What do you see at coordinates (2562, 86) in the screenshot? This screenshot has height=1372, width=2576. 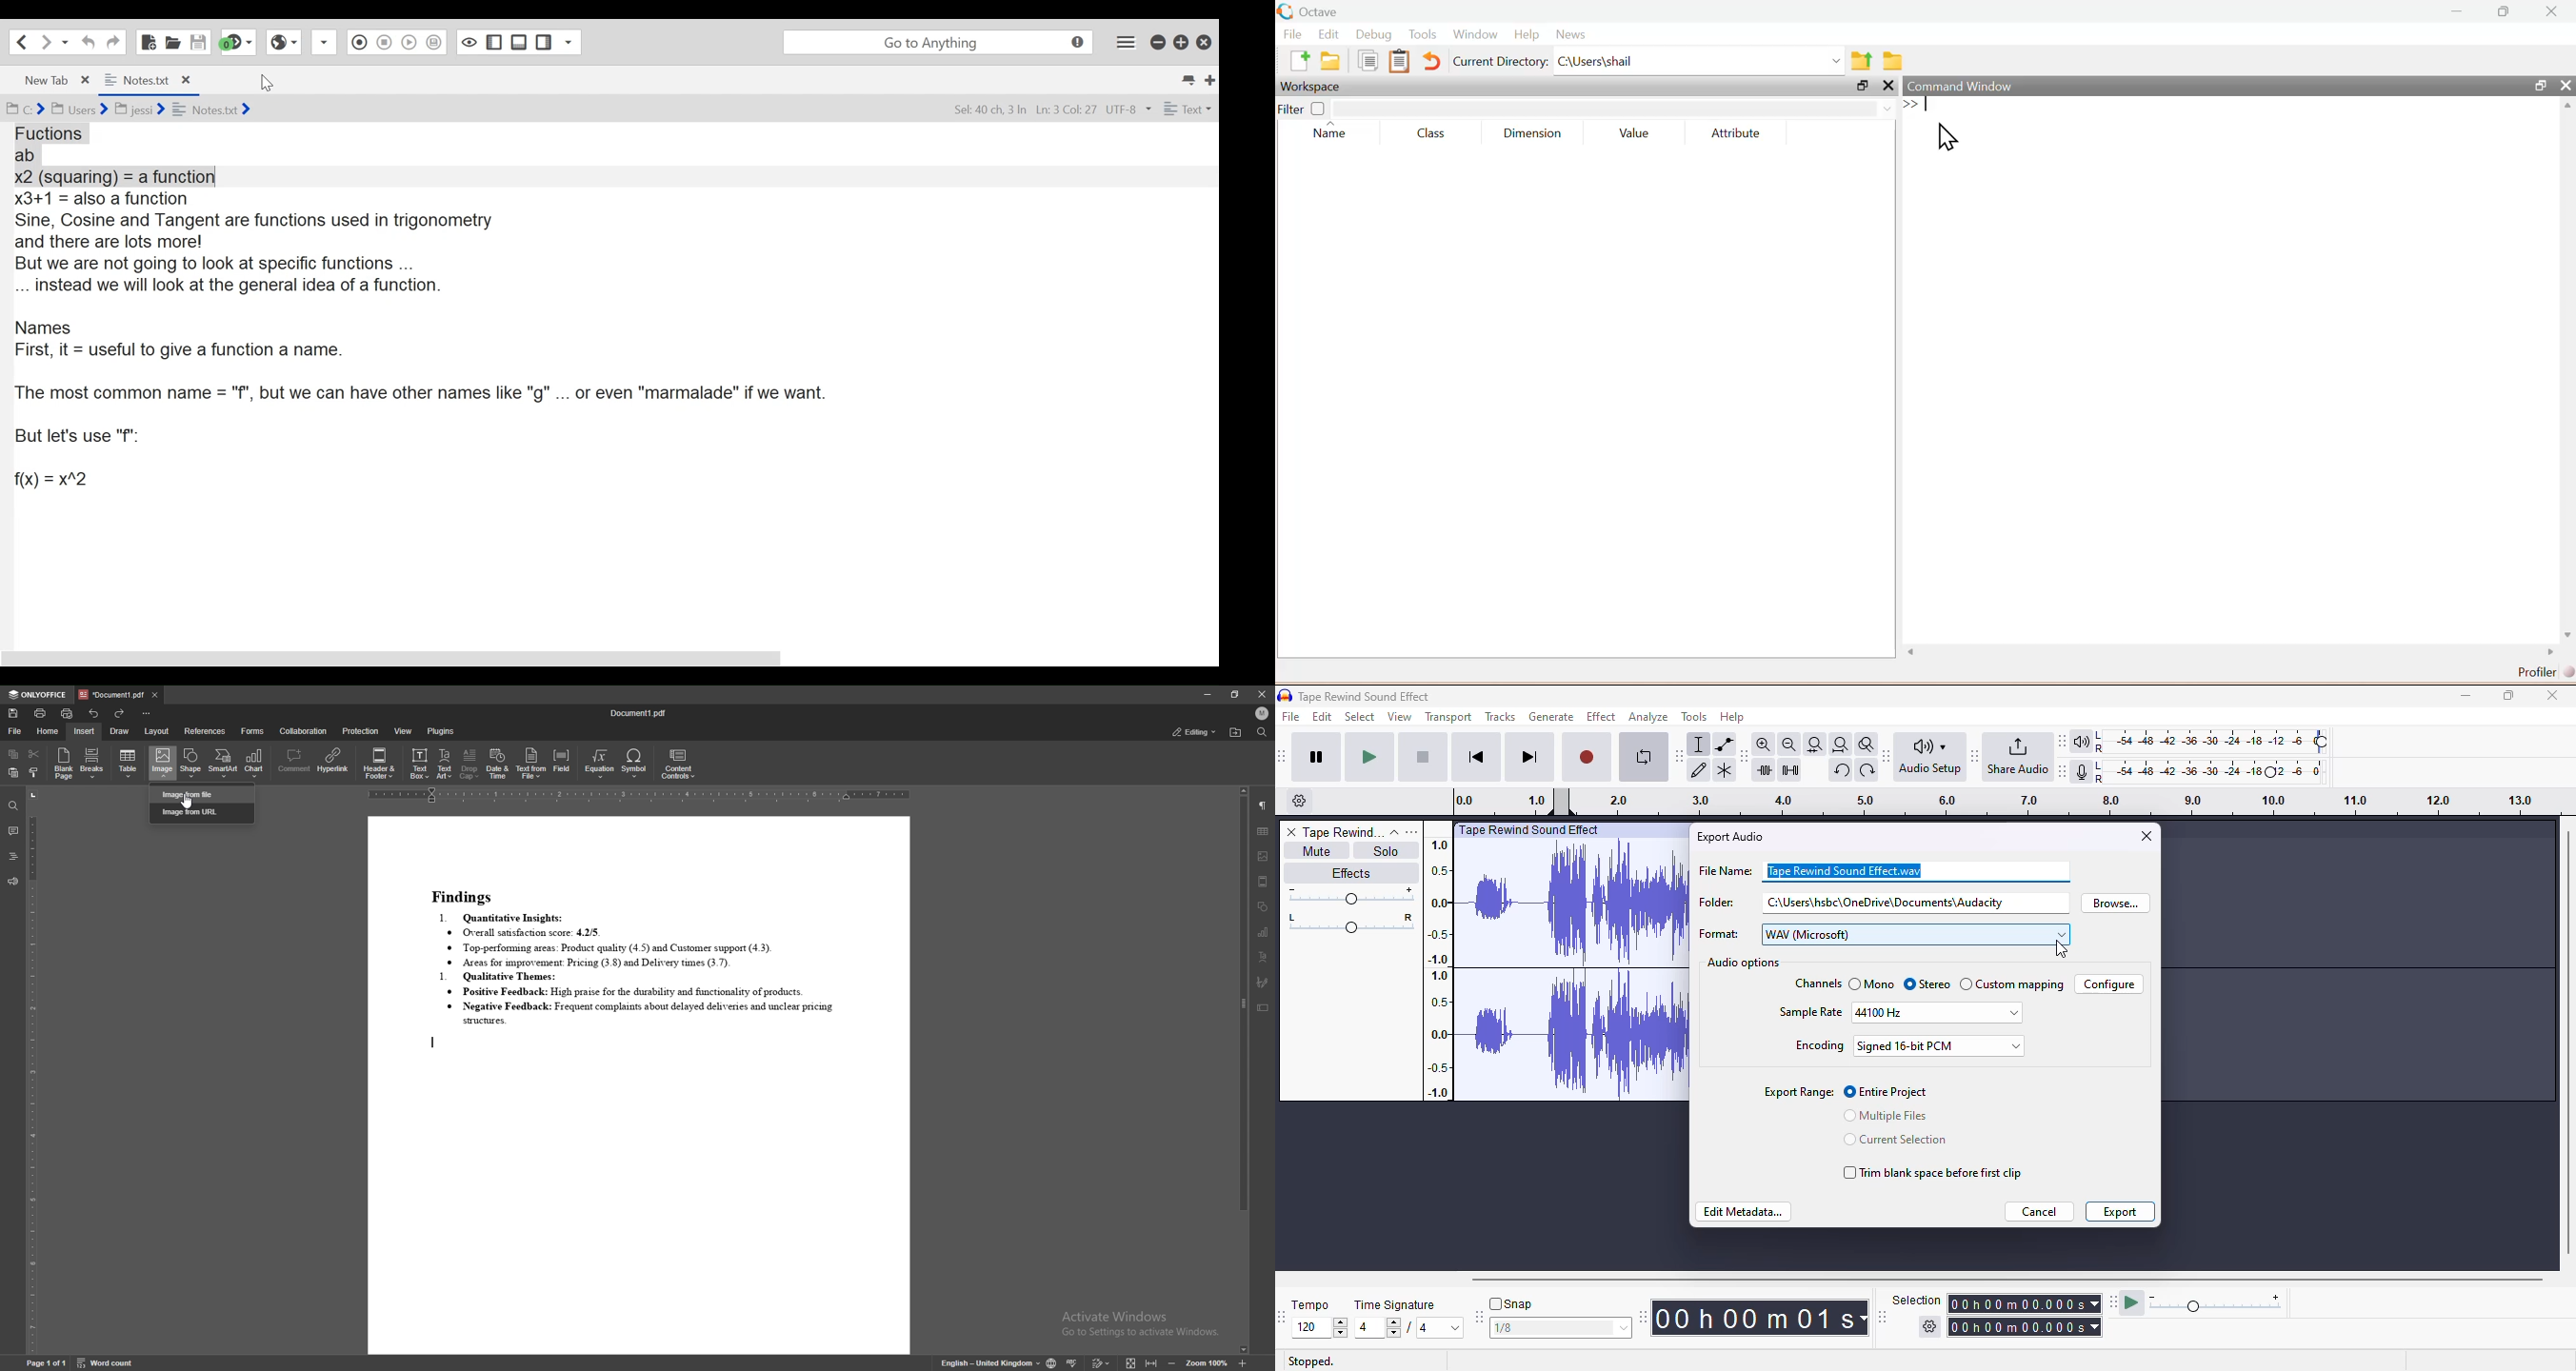 I see `Close` at bounding box center [2562, 86].